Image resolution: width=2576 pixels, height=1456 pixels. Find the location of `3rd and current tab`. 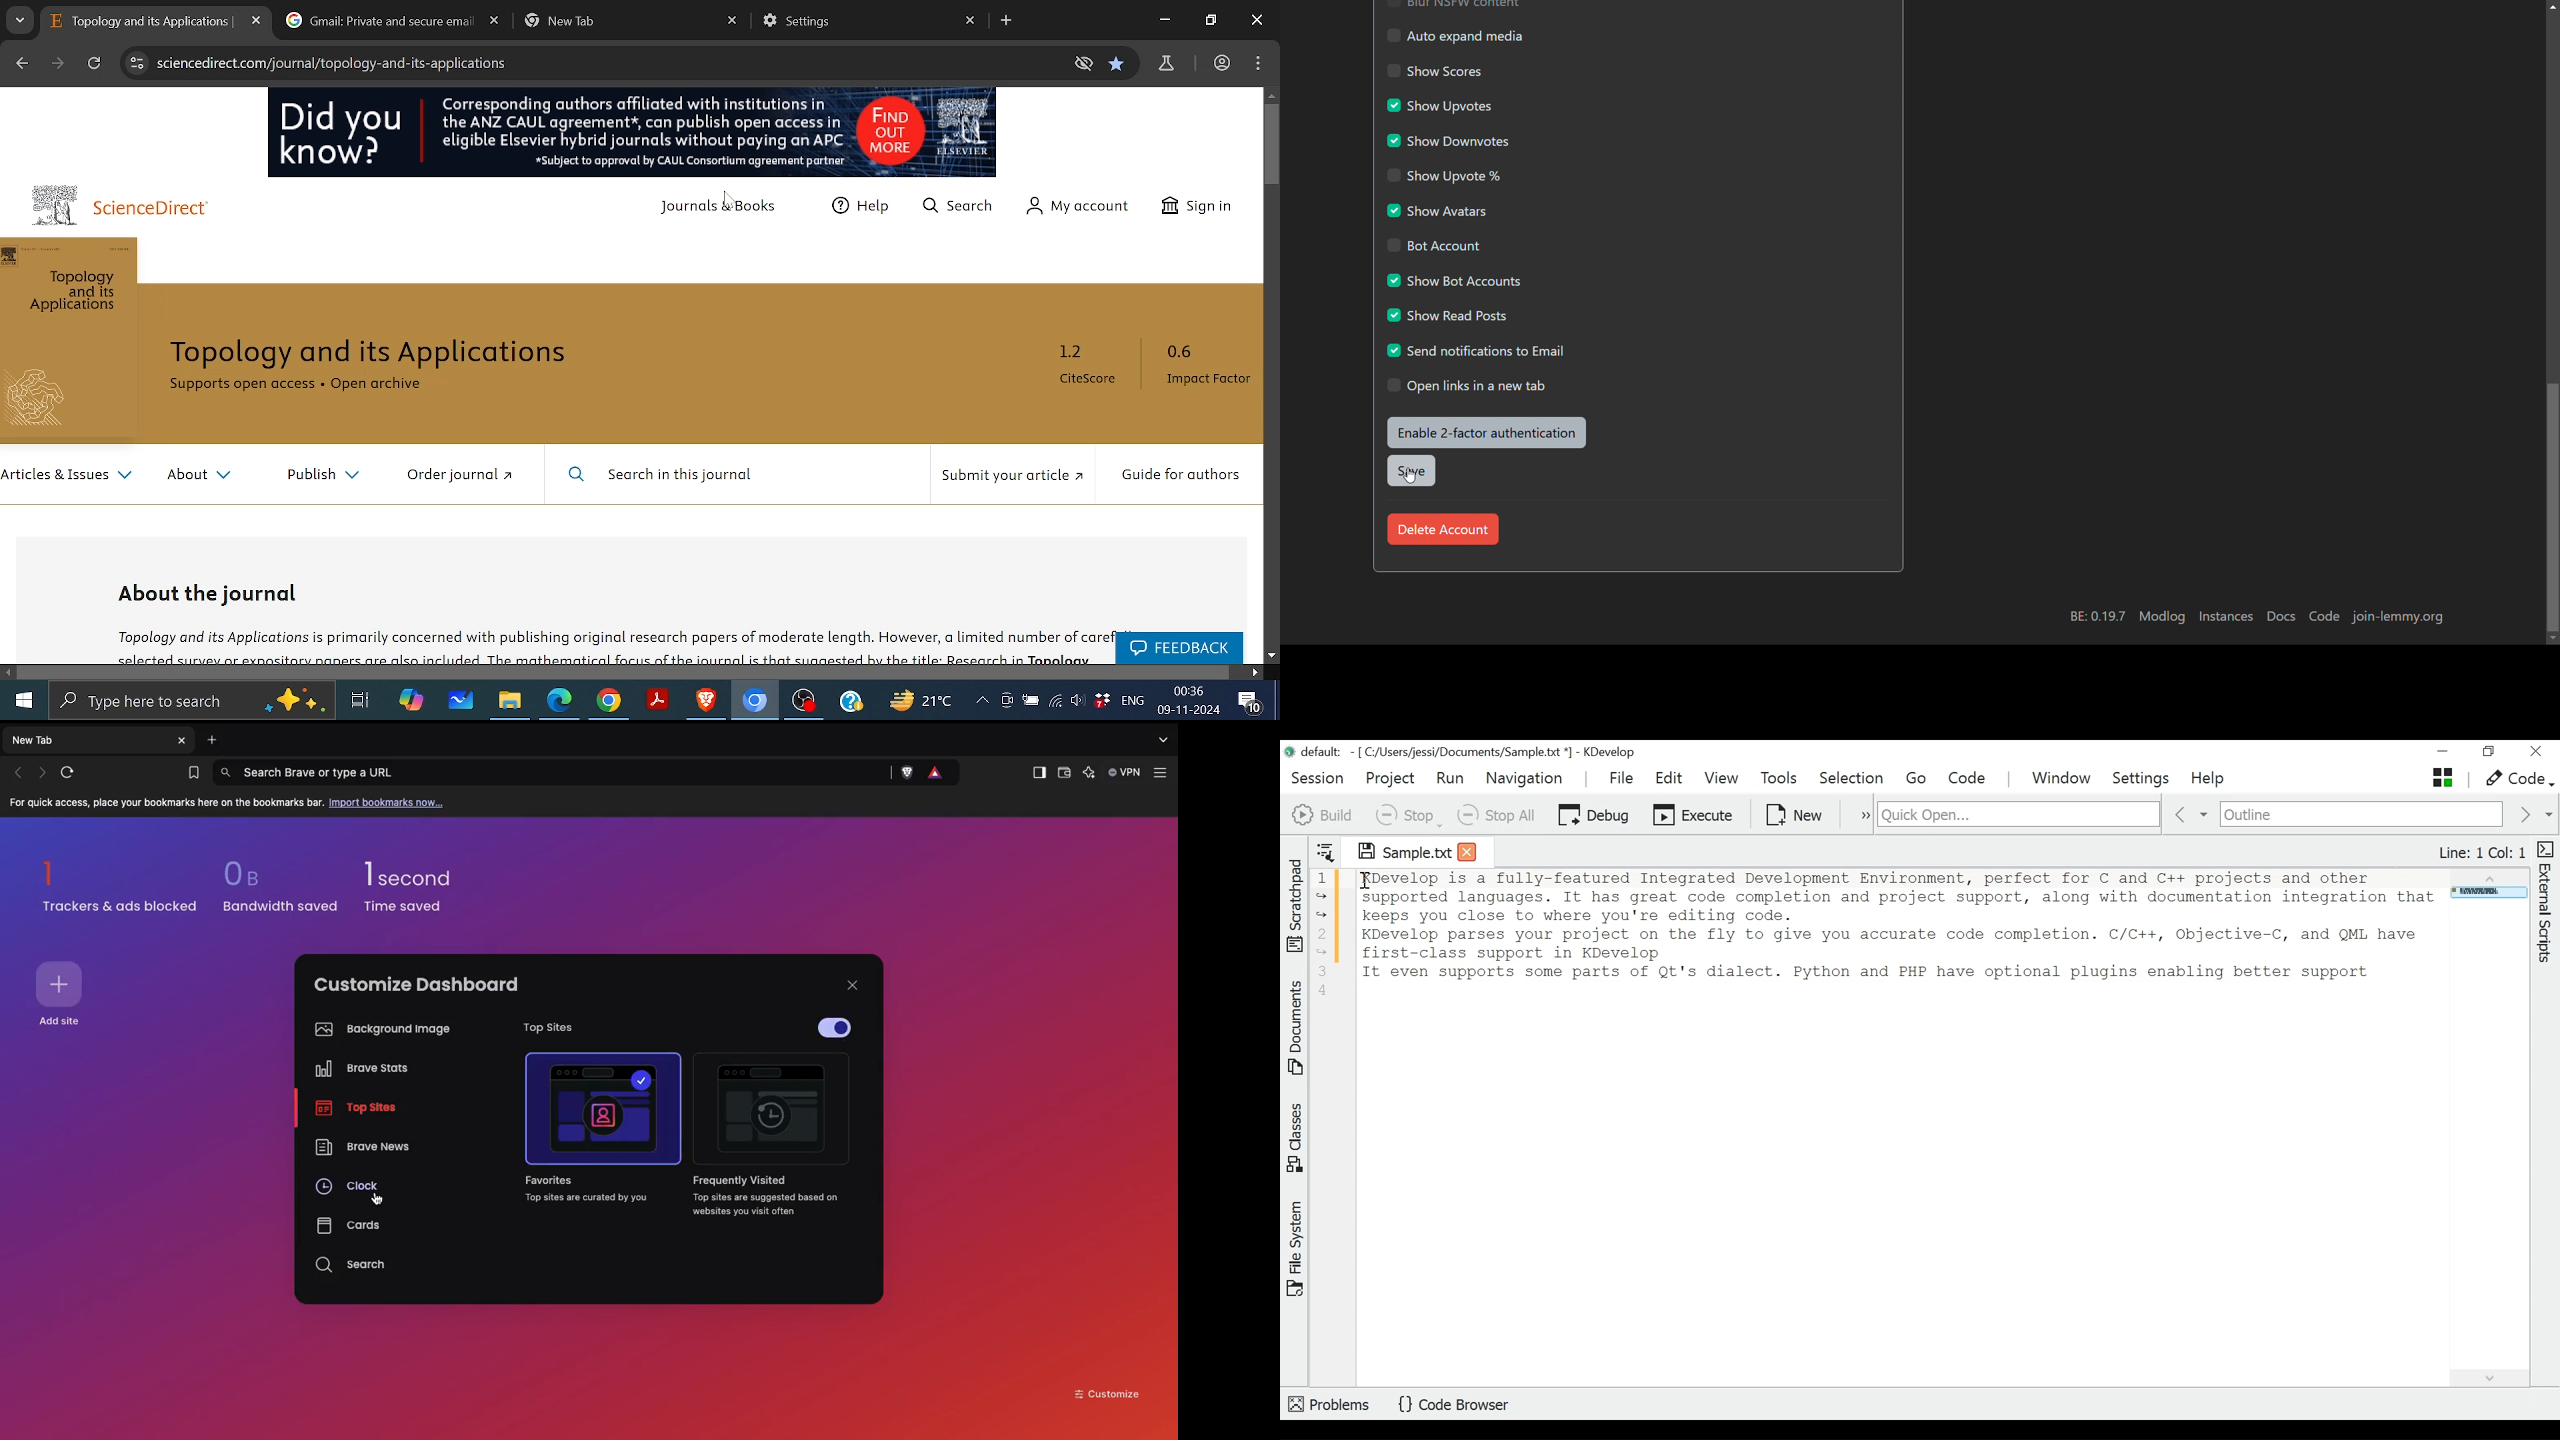

3rd and current tab is located at coordinates (618, 23).